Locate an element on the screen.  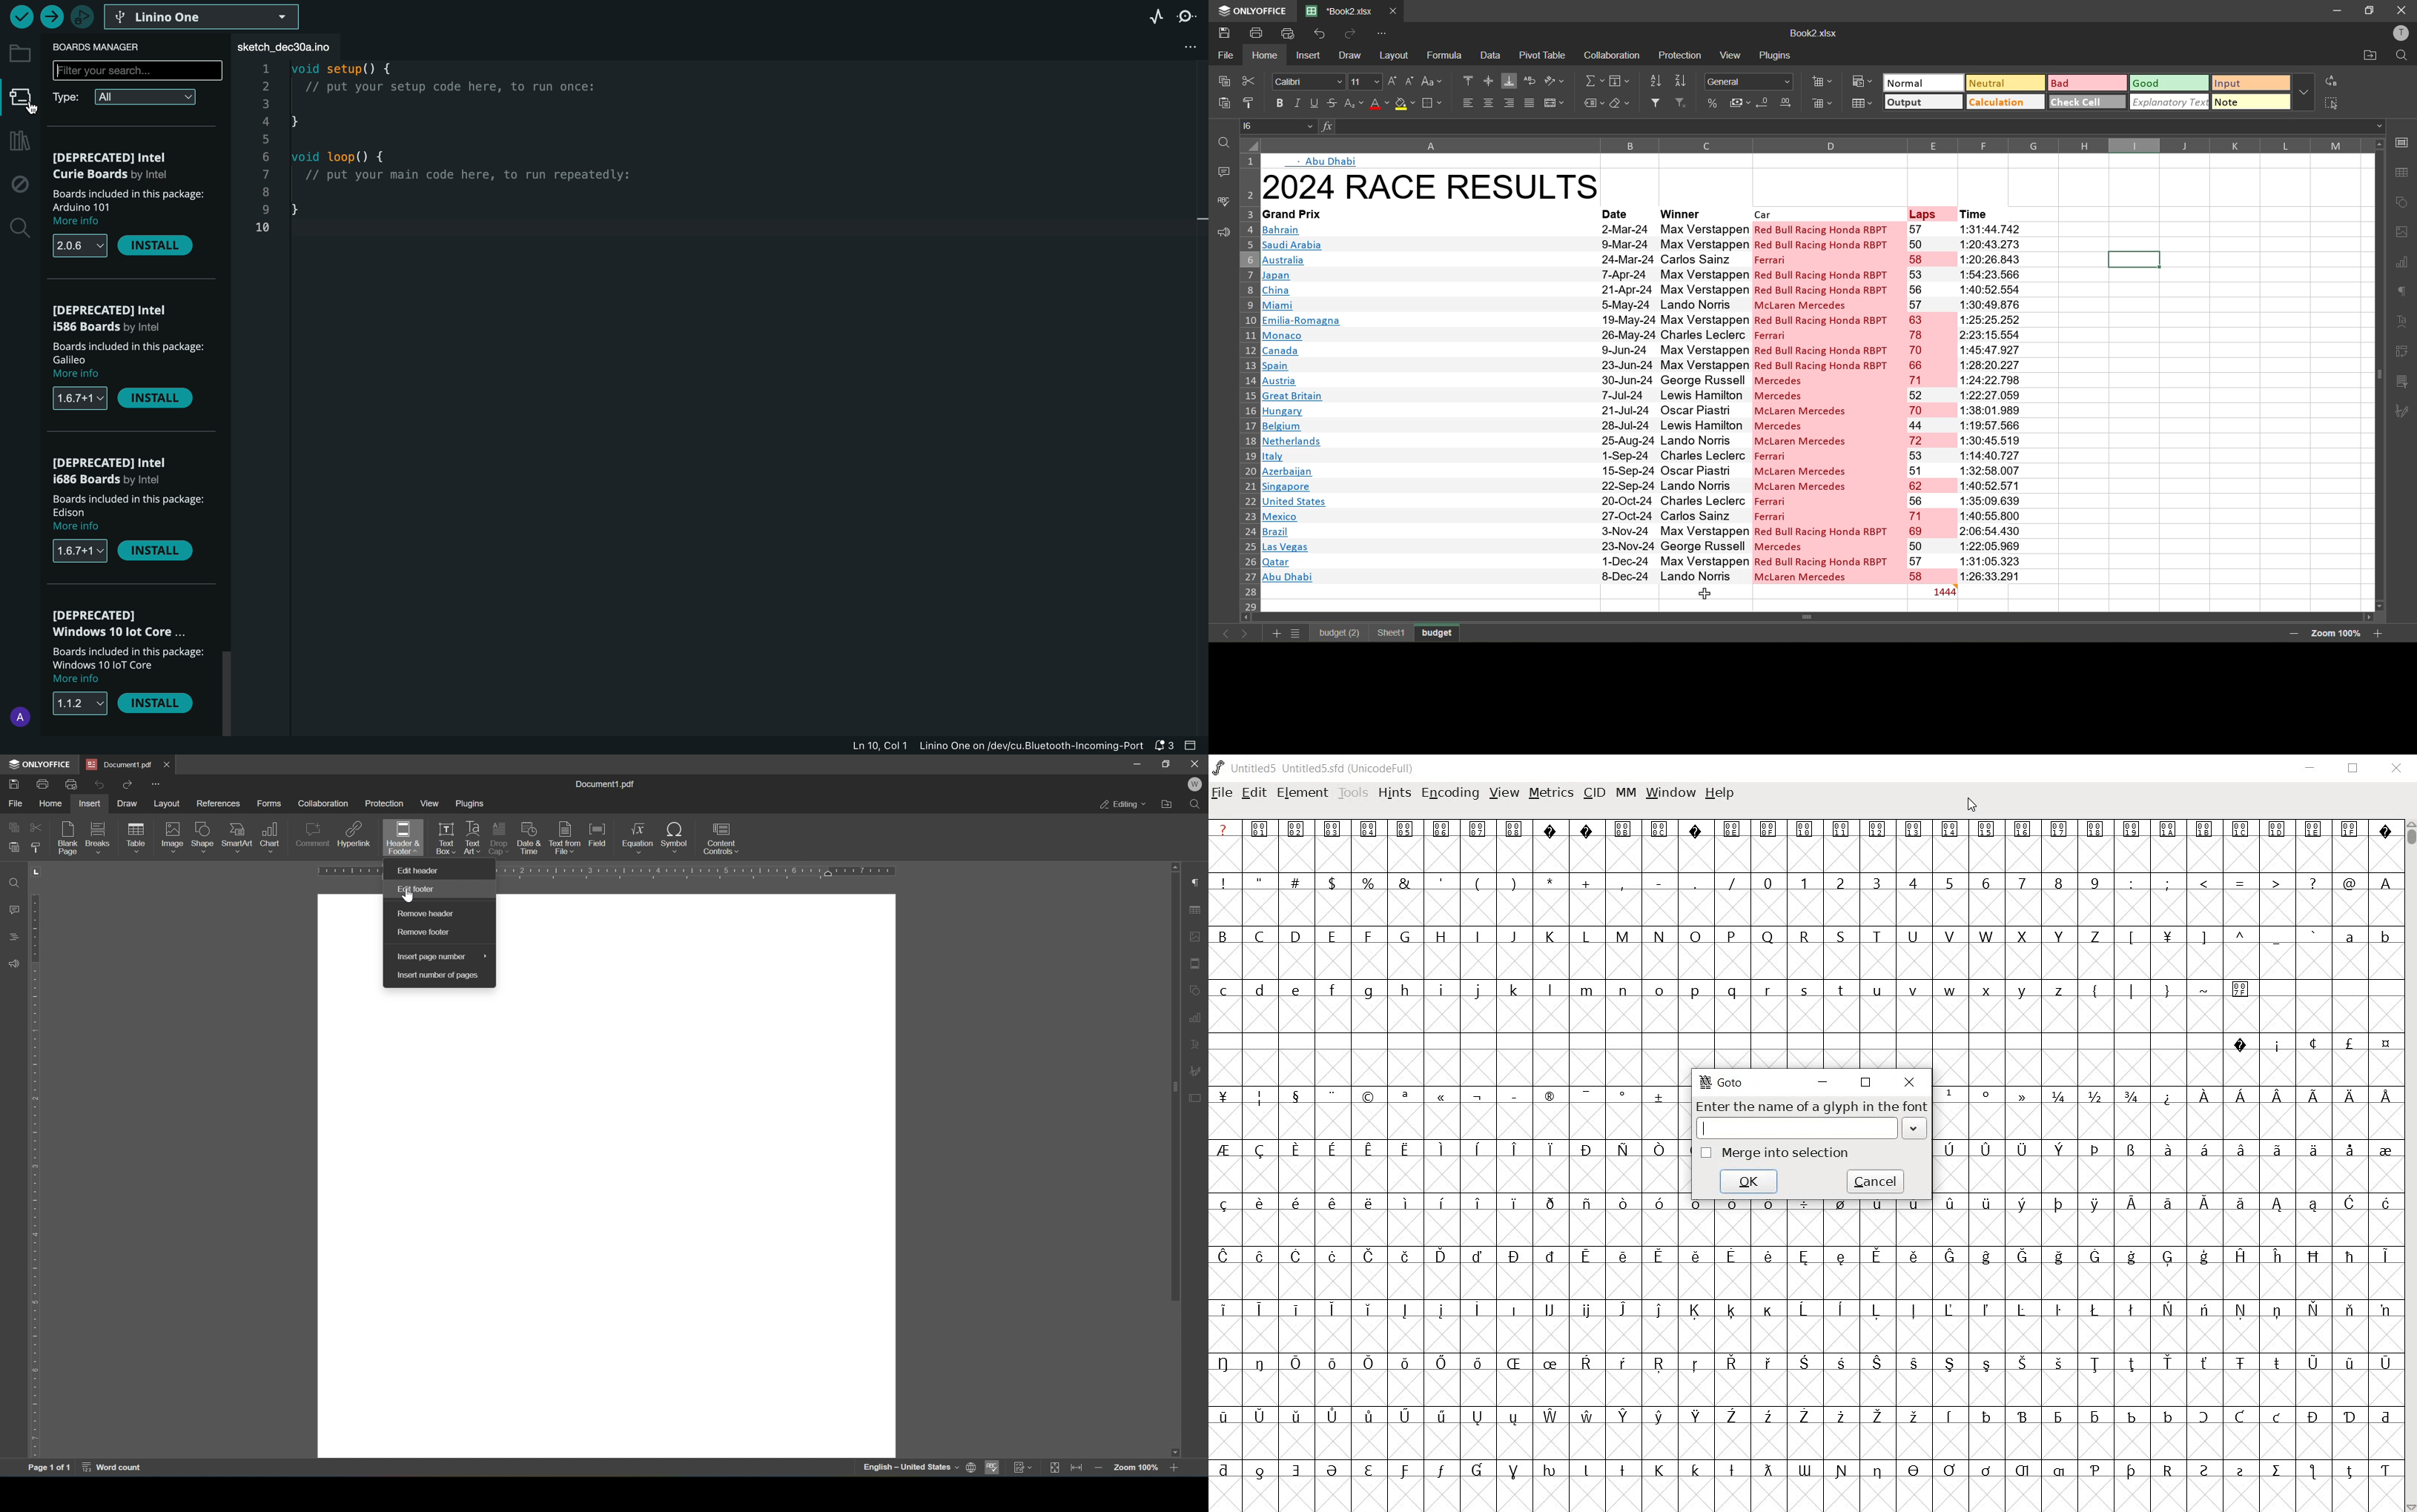
shape is located at coordinates (203, 837).